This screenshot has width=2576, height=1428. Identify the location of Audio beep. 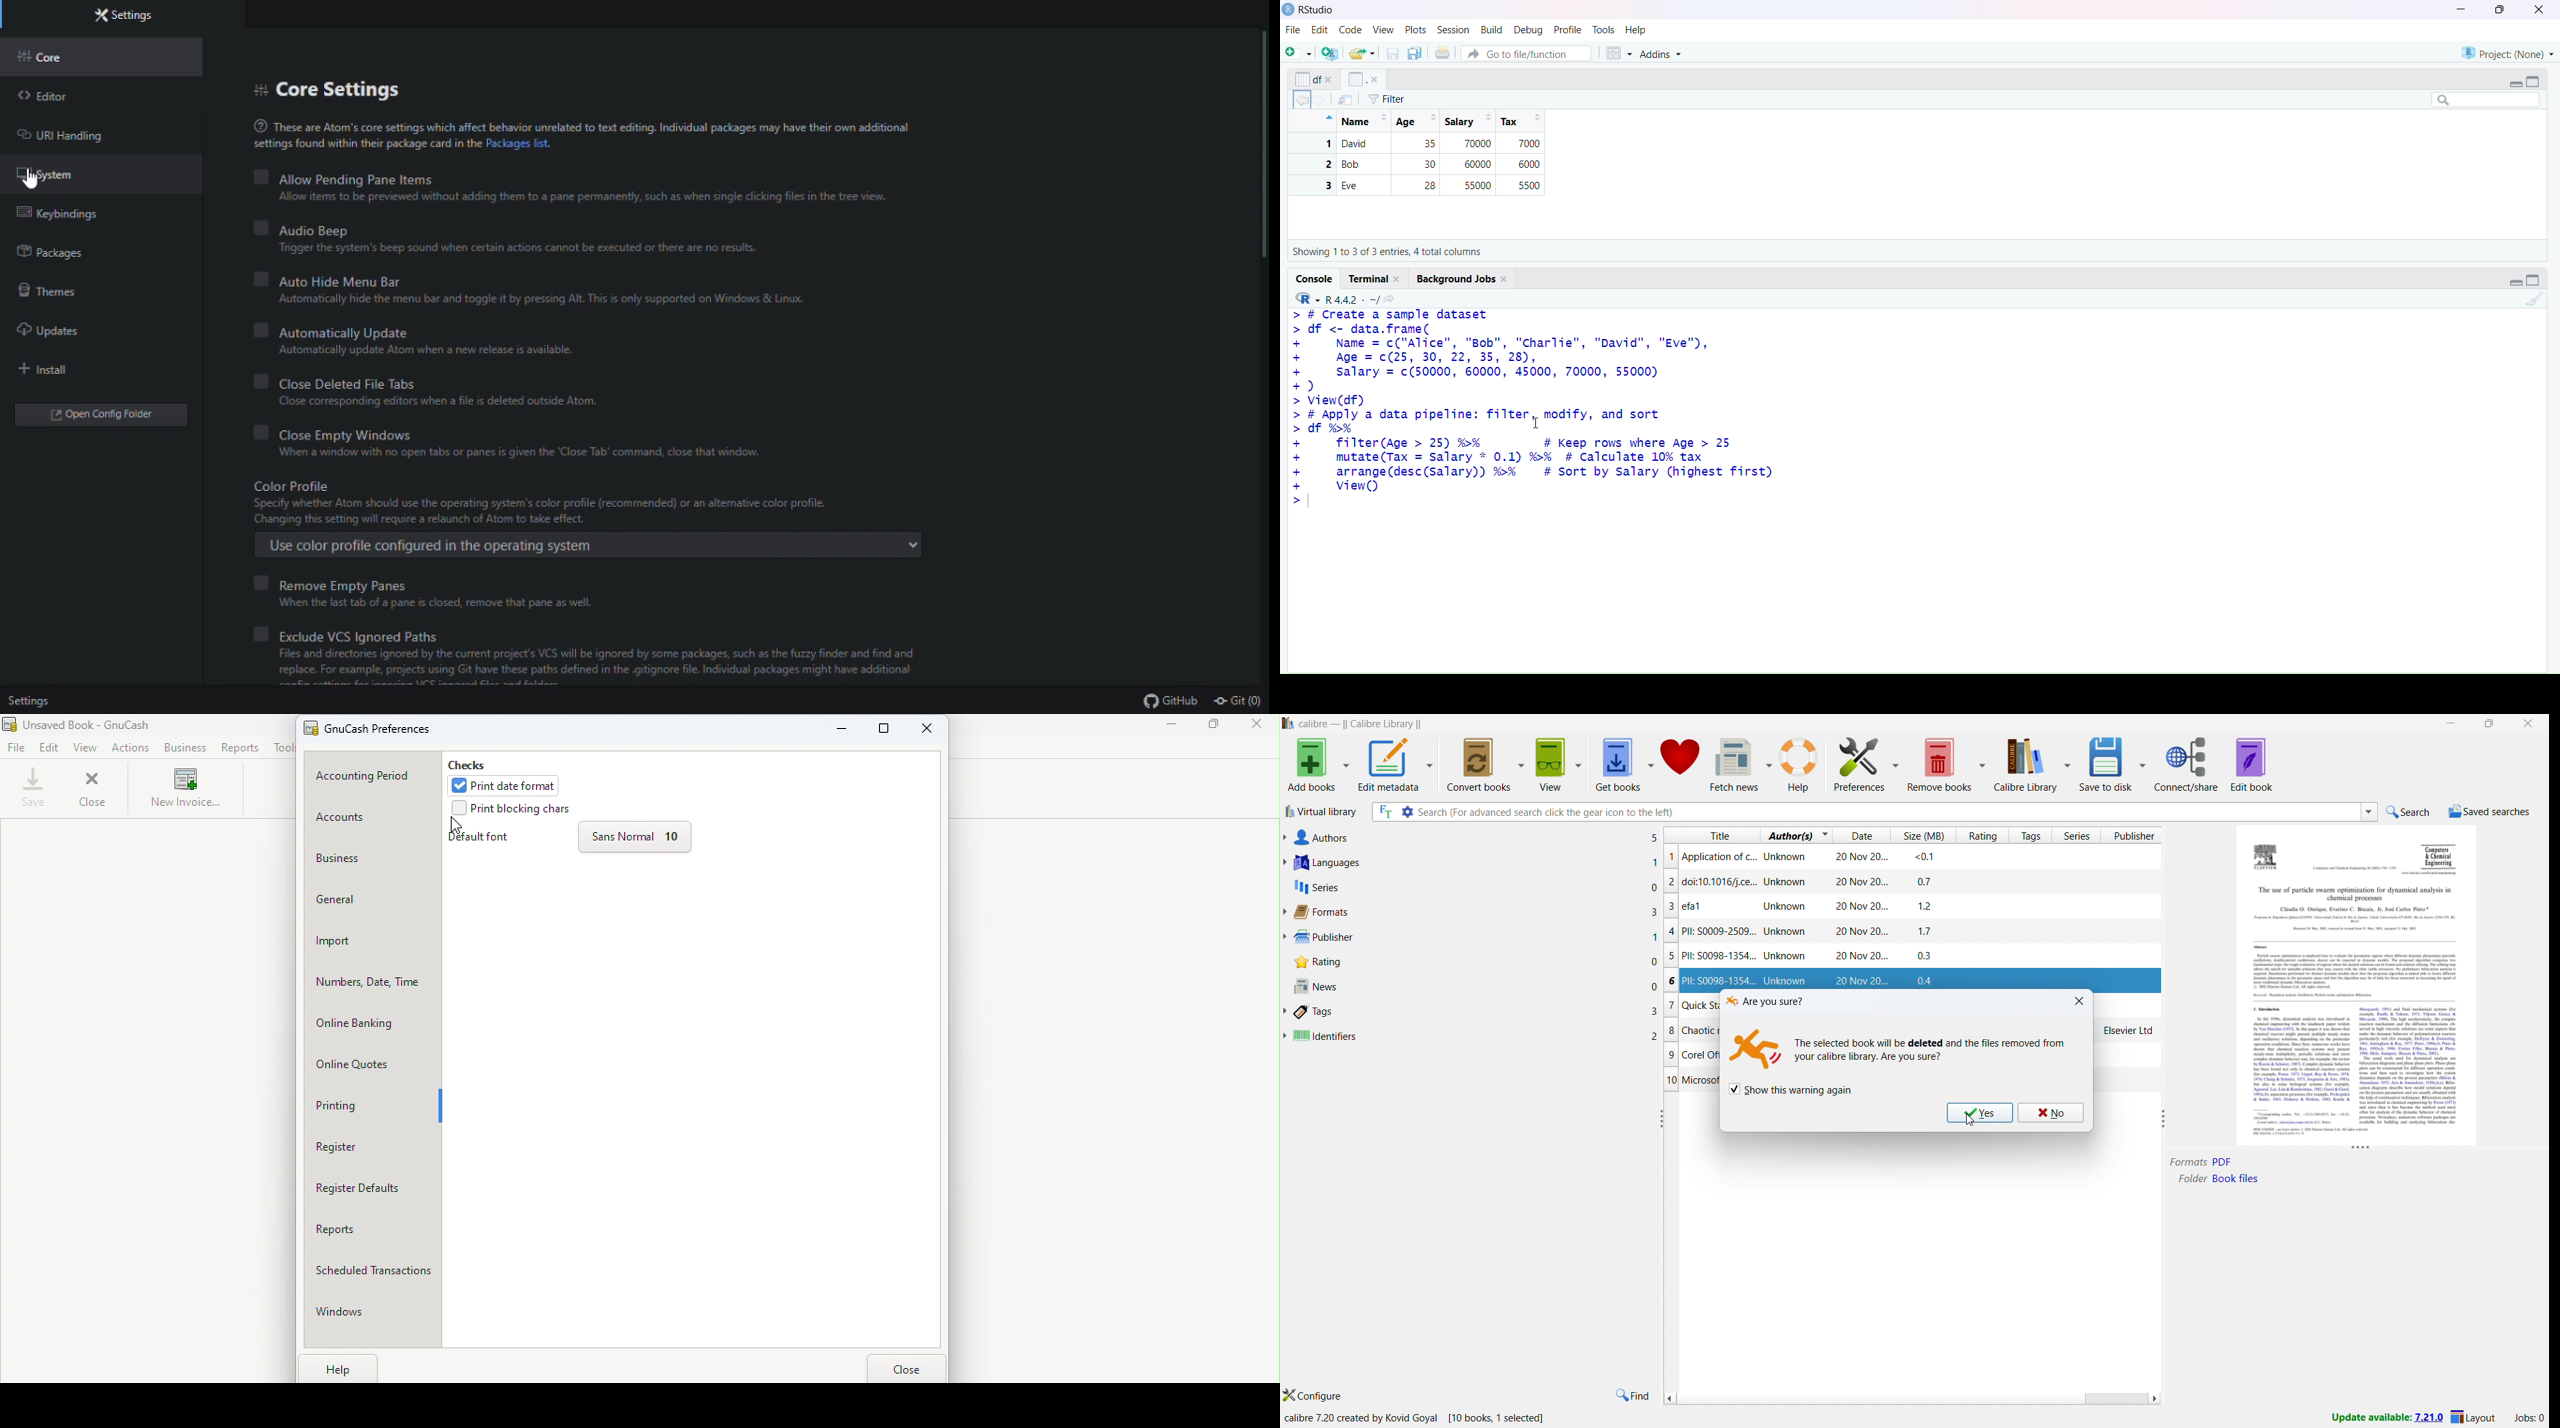
(547, 229).